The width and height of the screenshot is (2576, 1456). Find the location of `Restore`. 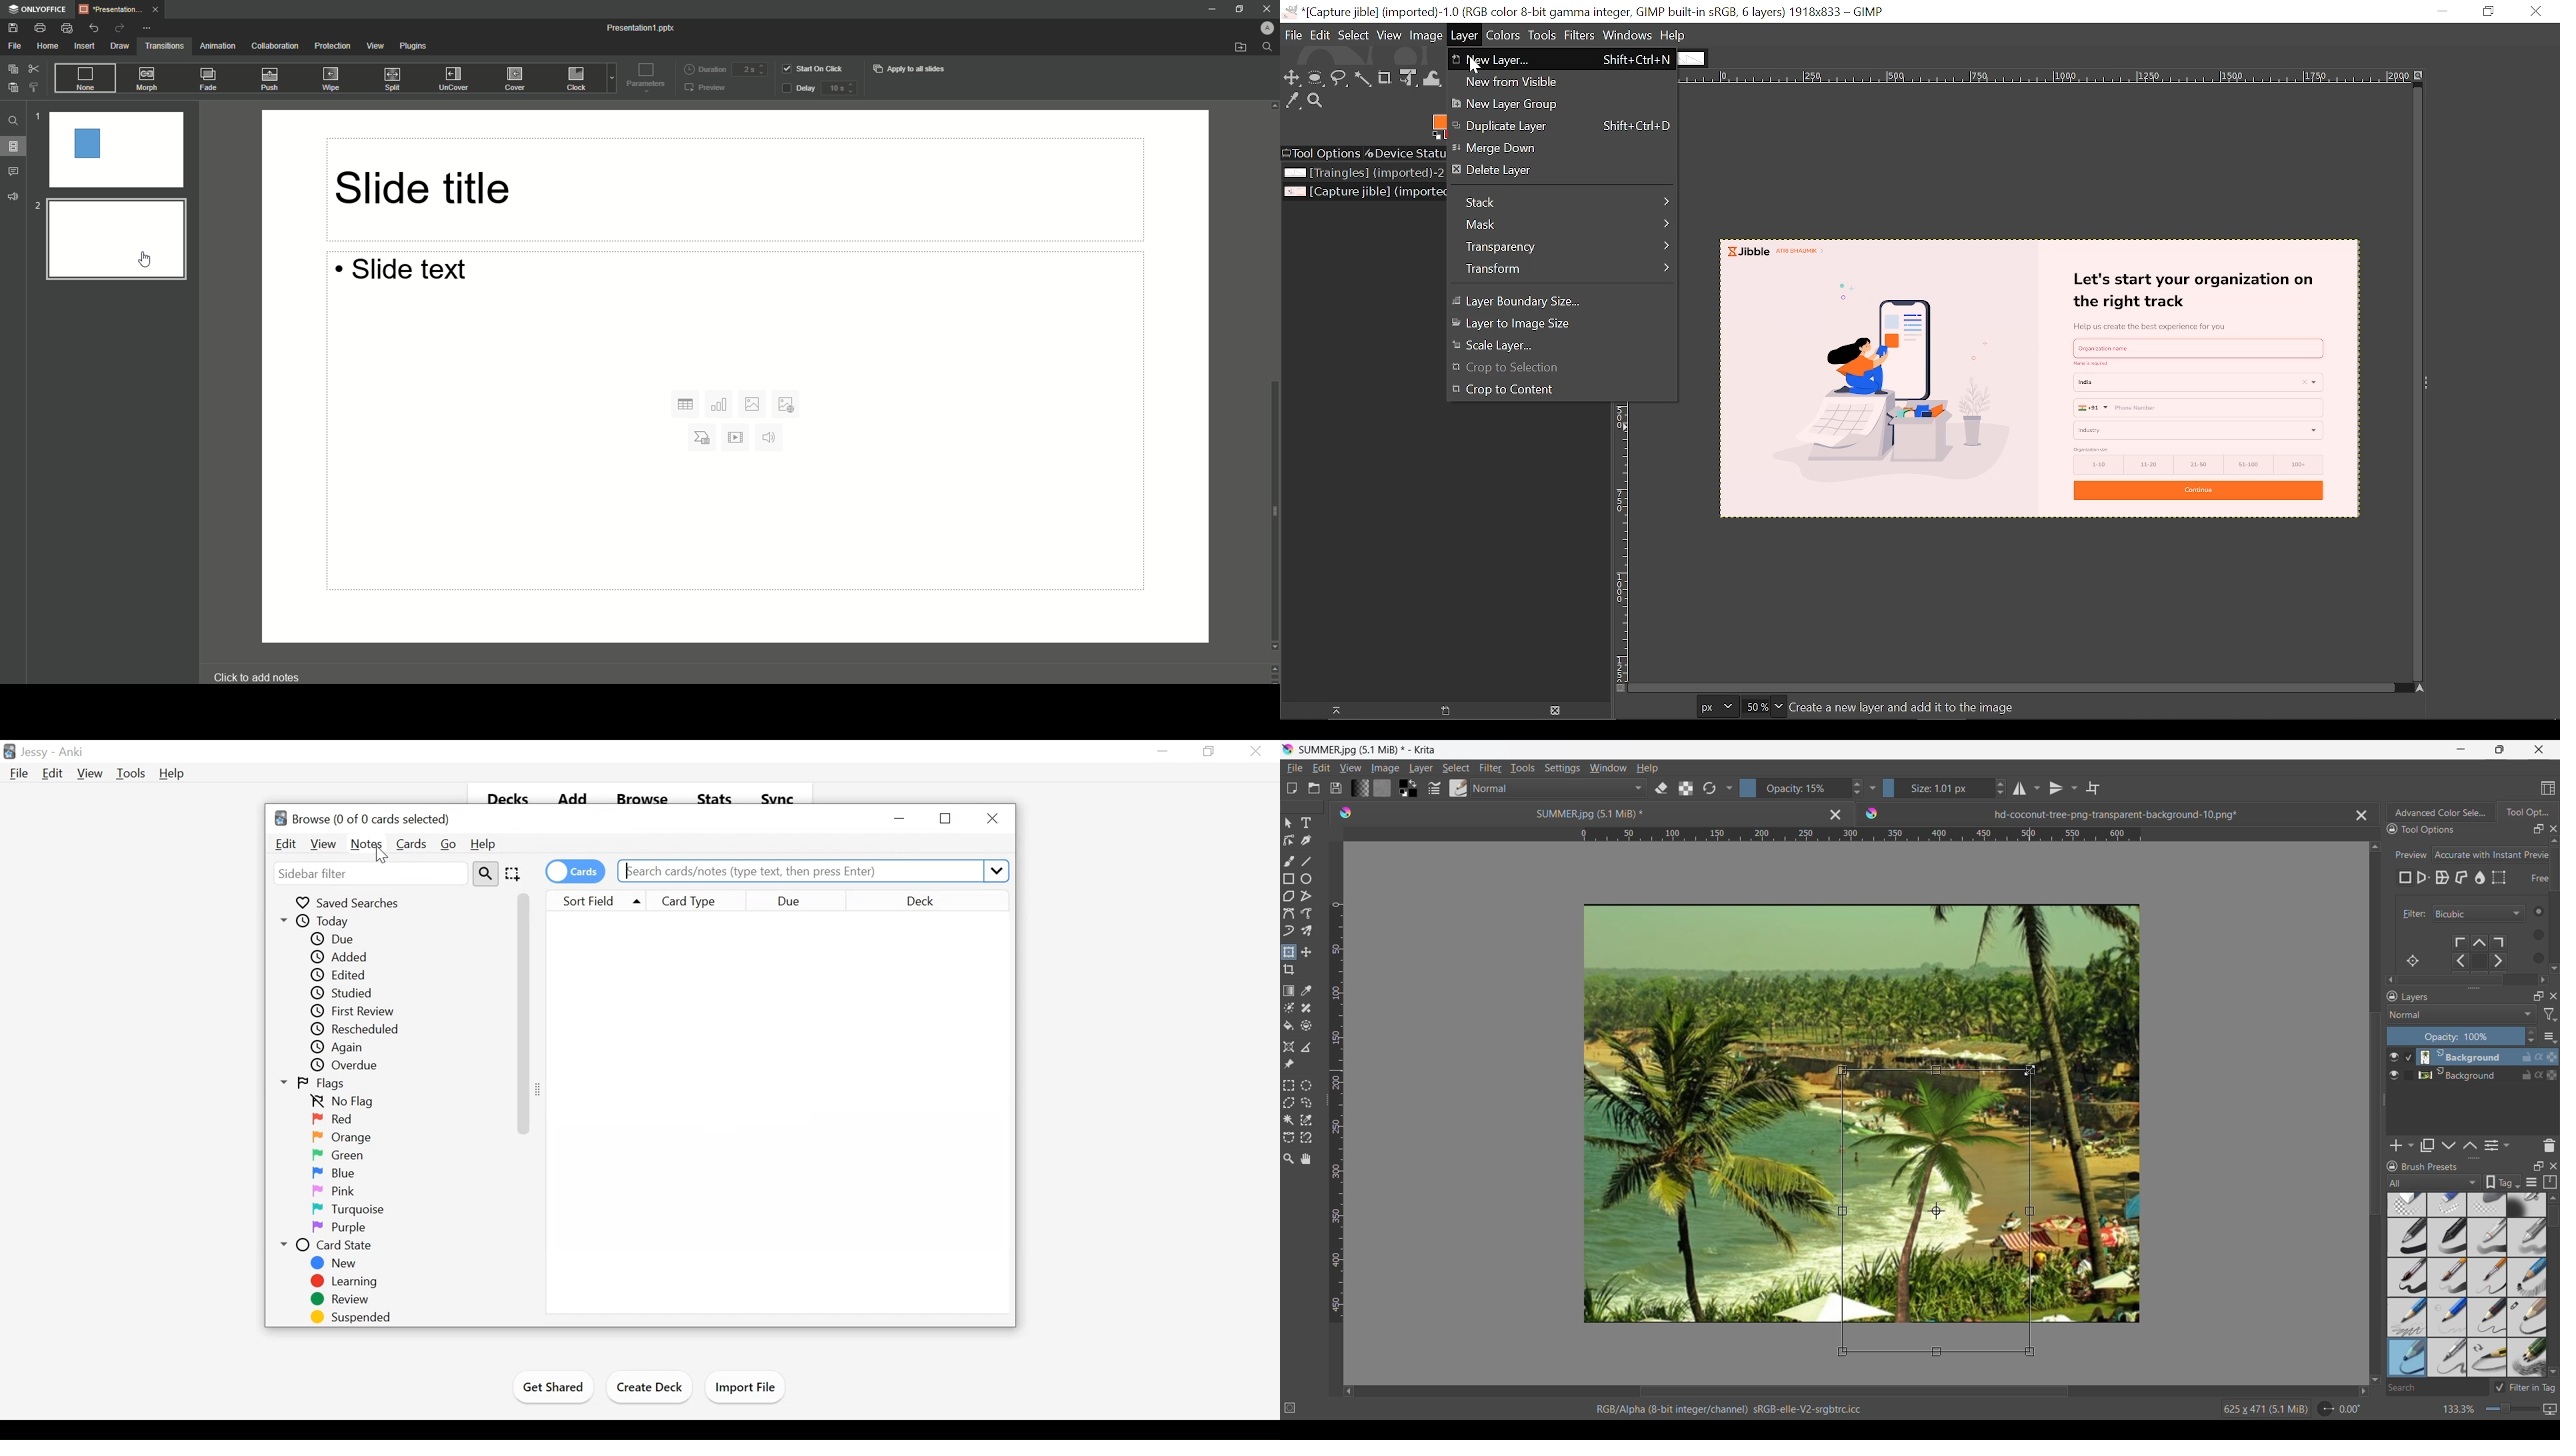

Restore is located at coordinates (1209, 751).